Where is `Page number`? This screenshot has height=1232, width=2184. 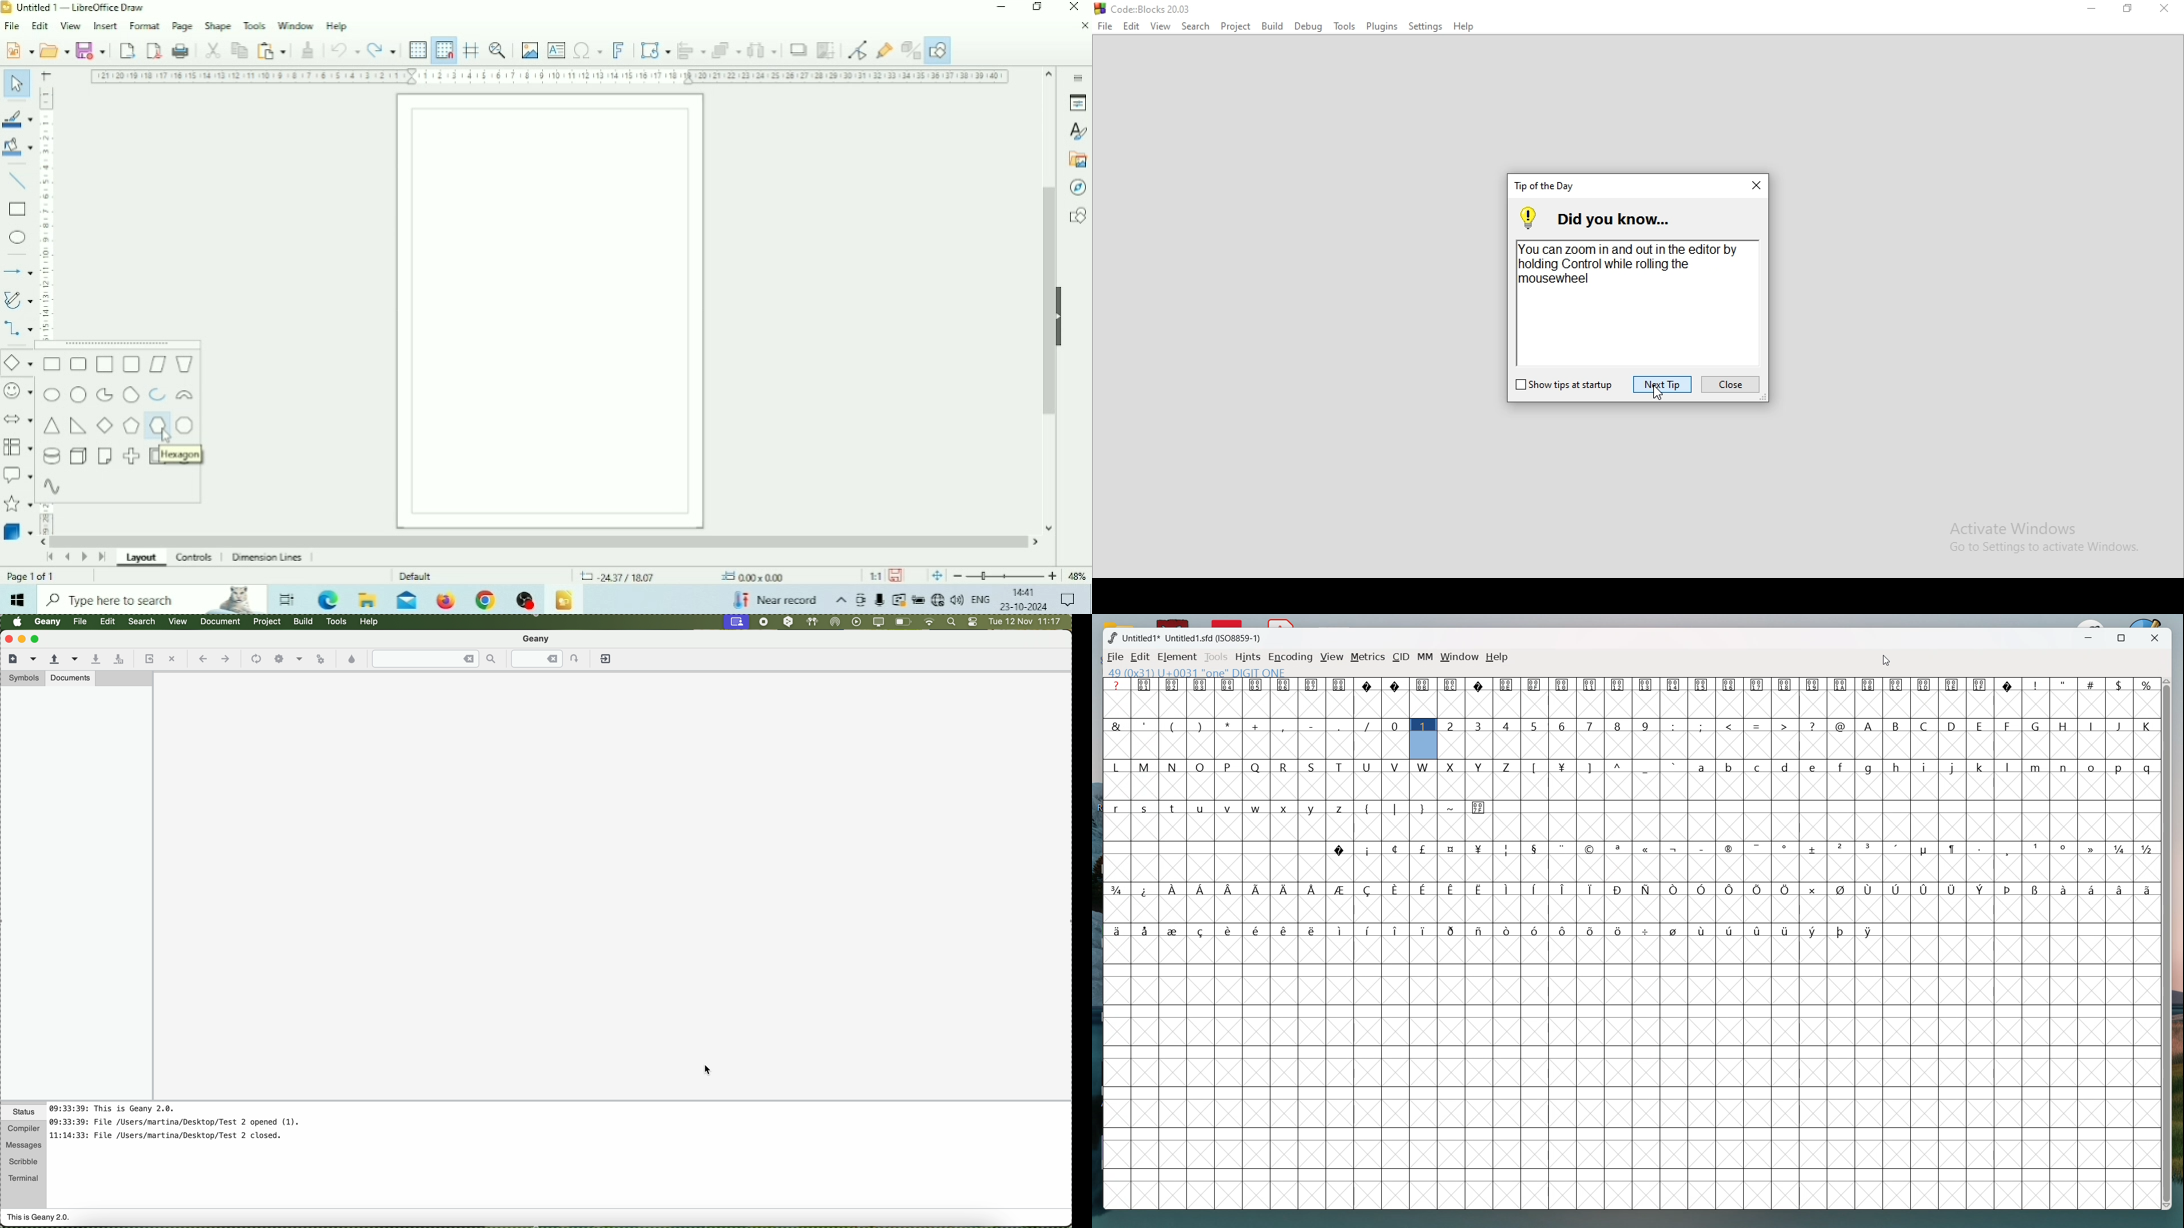 Page number is located at coordinates (32, 576).